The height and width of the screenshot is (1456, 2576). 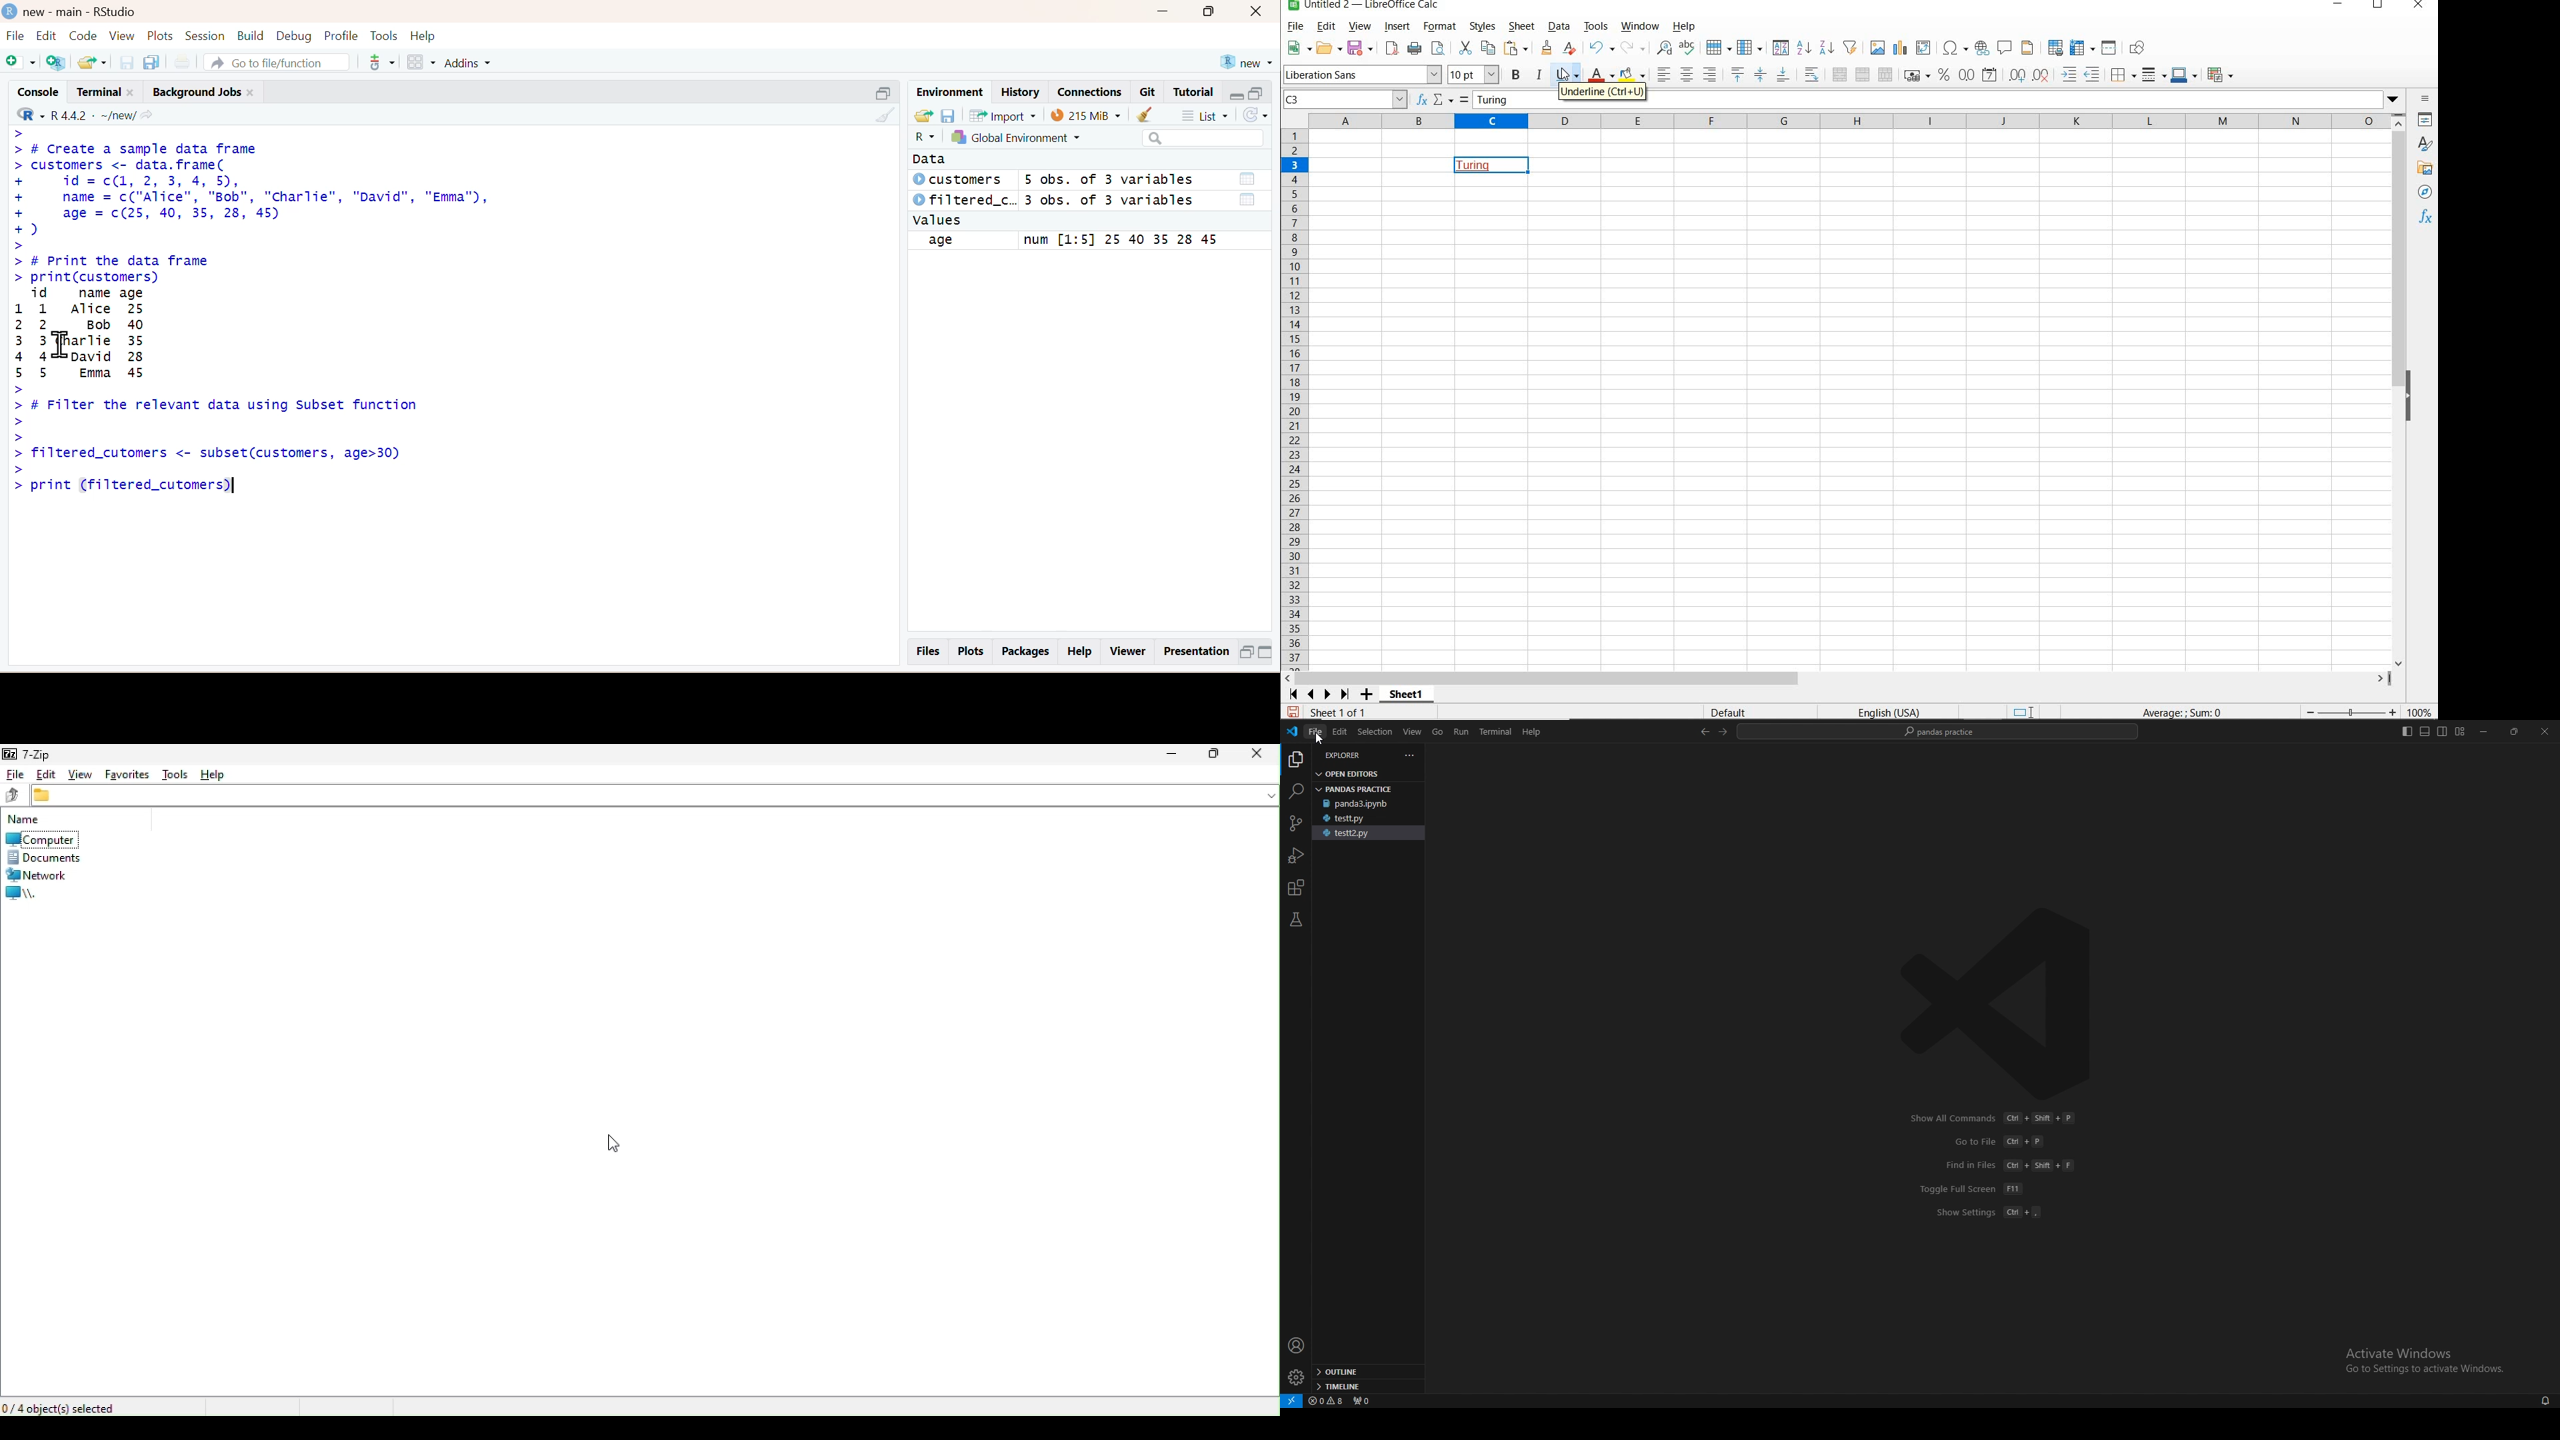 What do you see at coordinates (274, 61) in the screenshot?
I see `A Go to file/function` at bounding box center [274, 61].